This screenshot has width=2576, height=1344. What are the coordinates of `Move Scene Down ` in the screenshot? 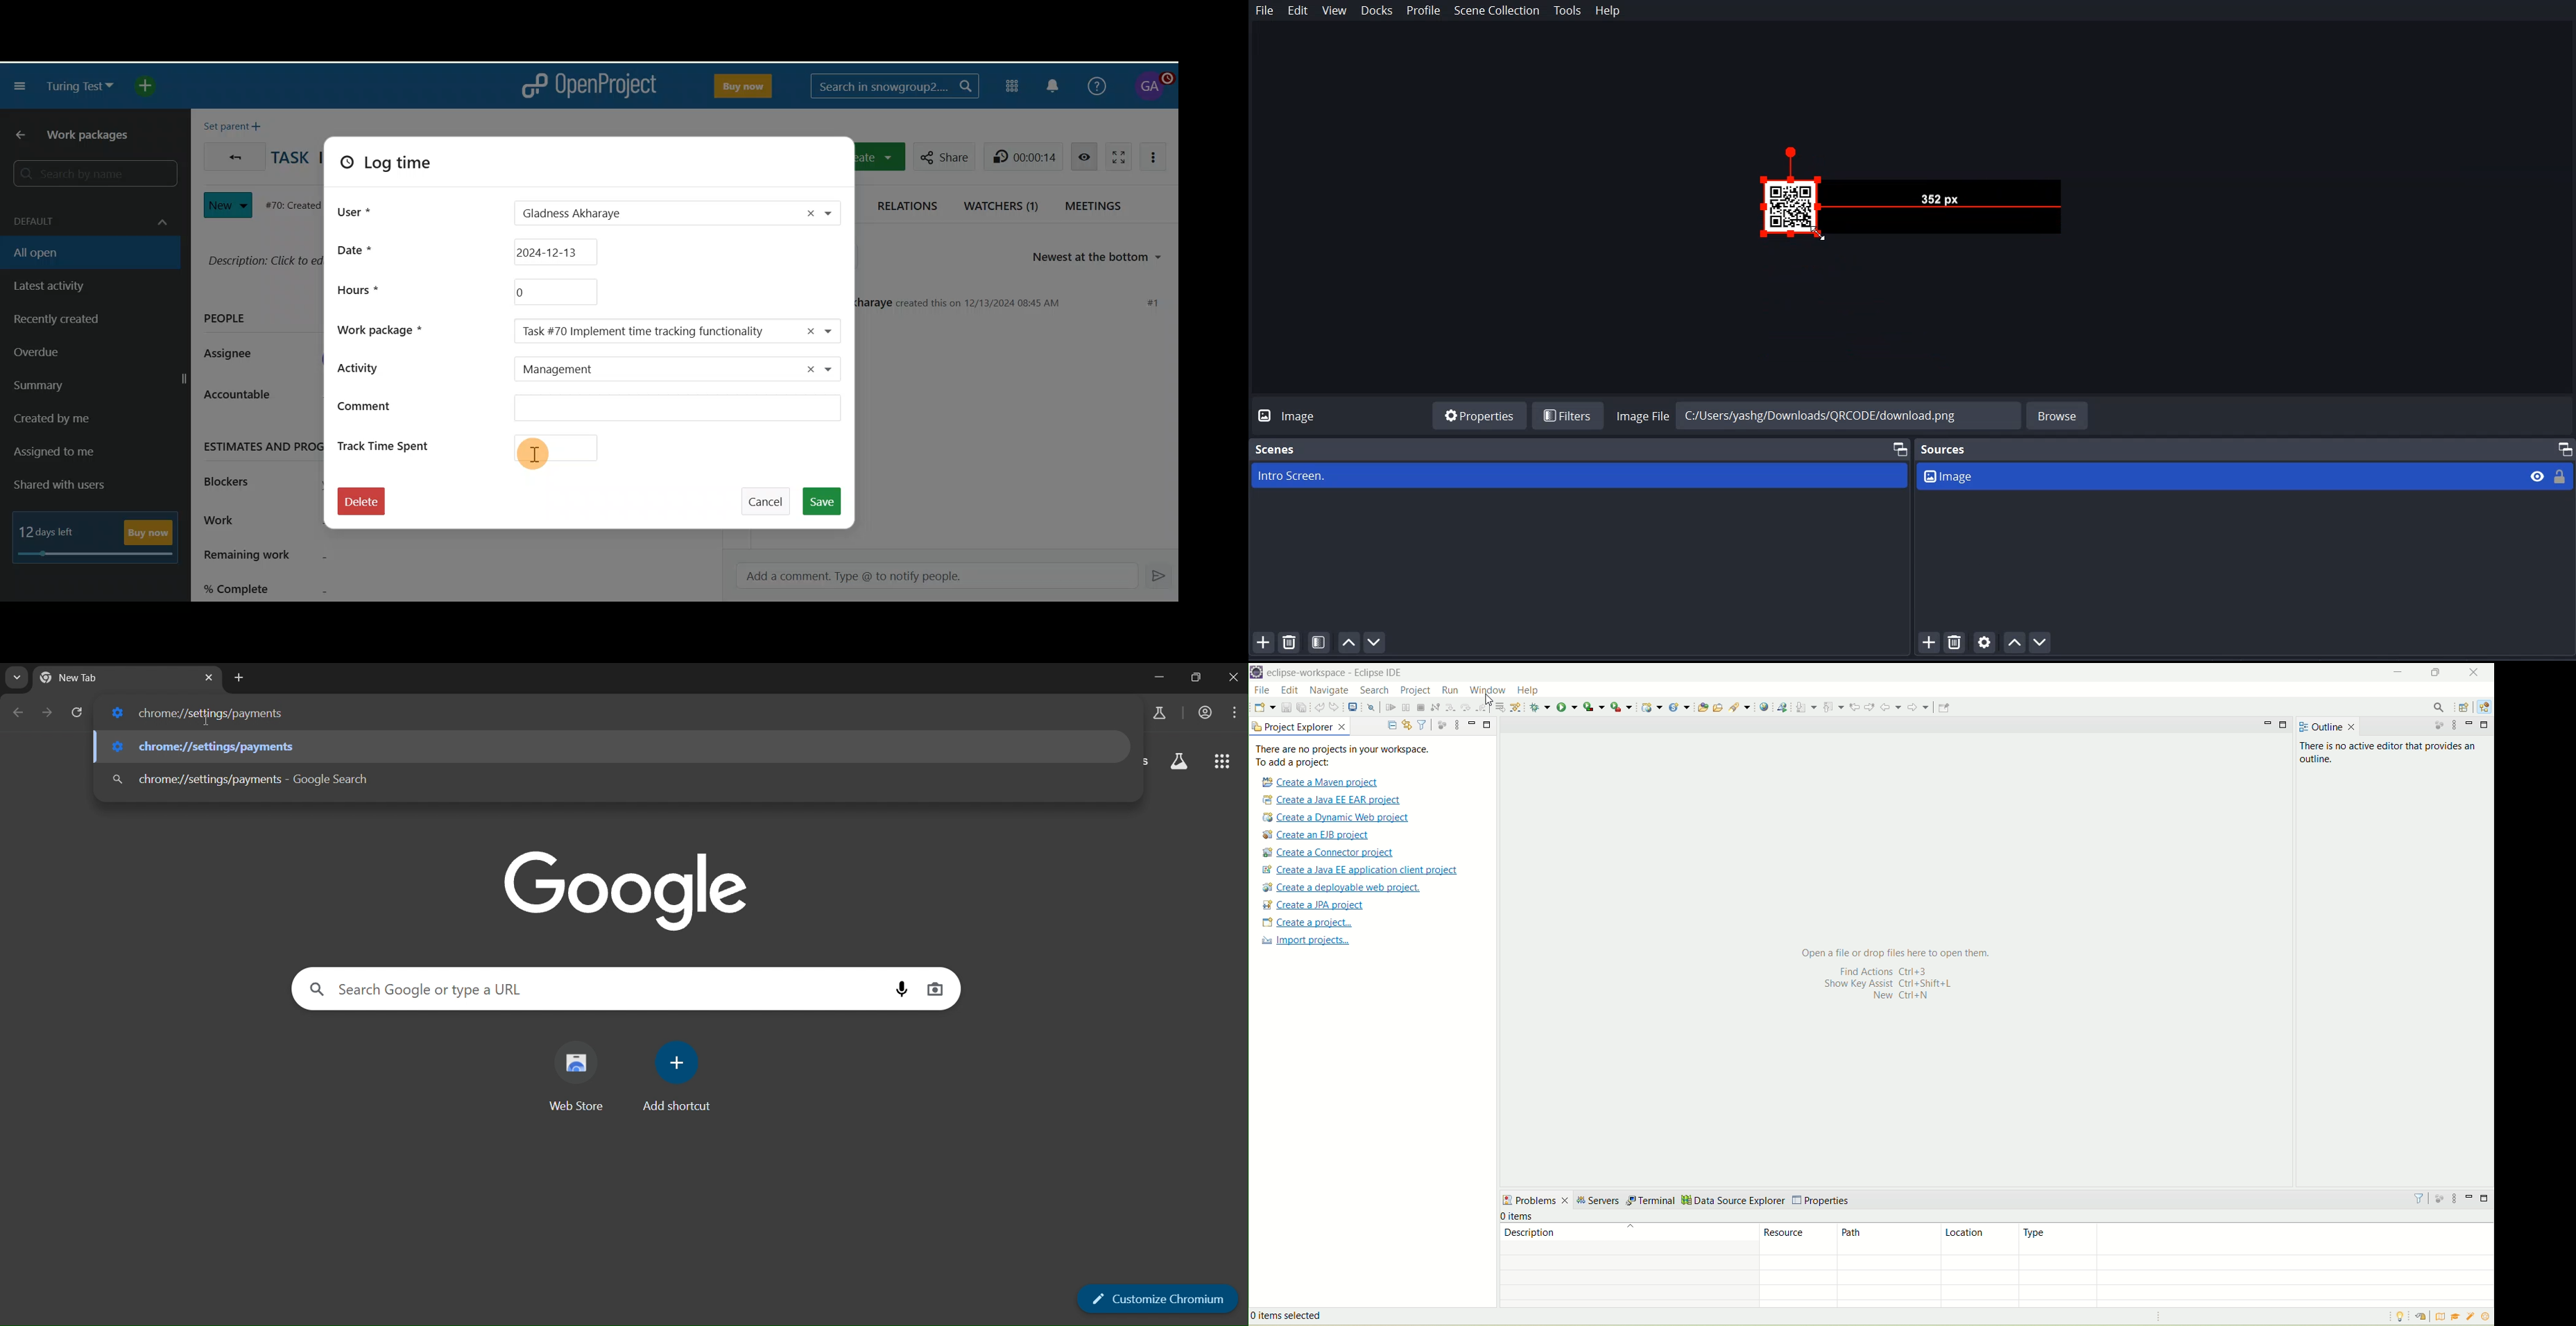 It's located at (1376, 642).